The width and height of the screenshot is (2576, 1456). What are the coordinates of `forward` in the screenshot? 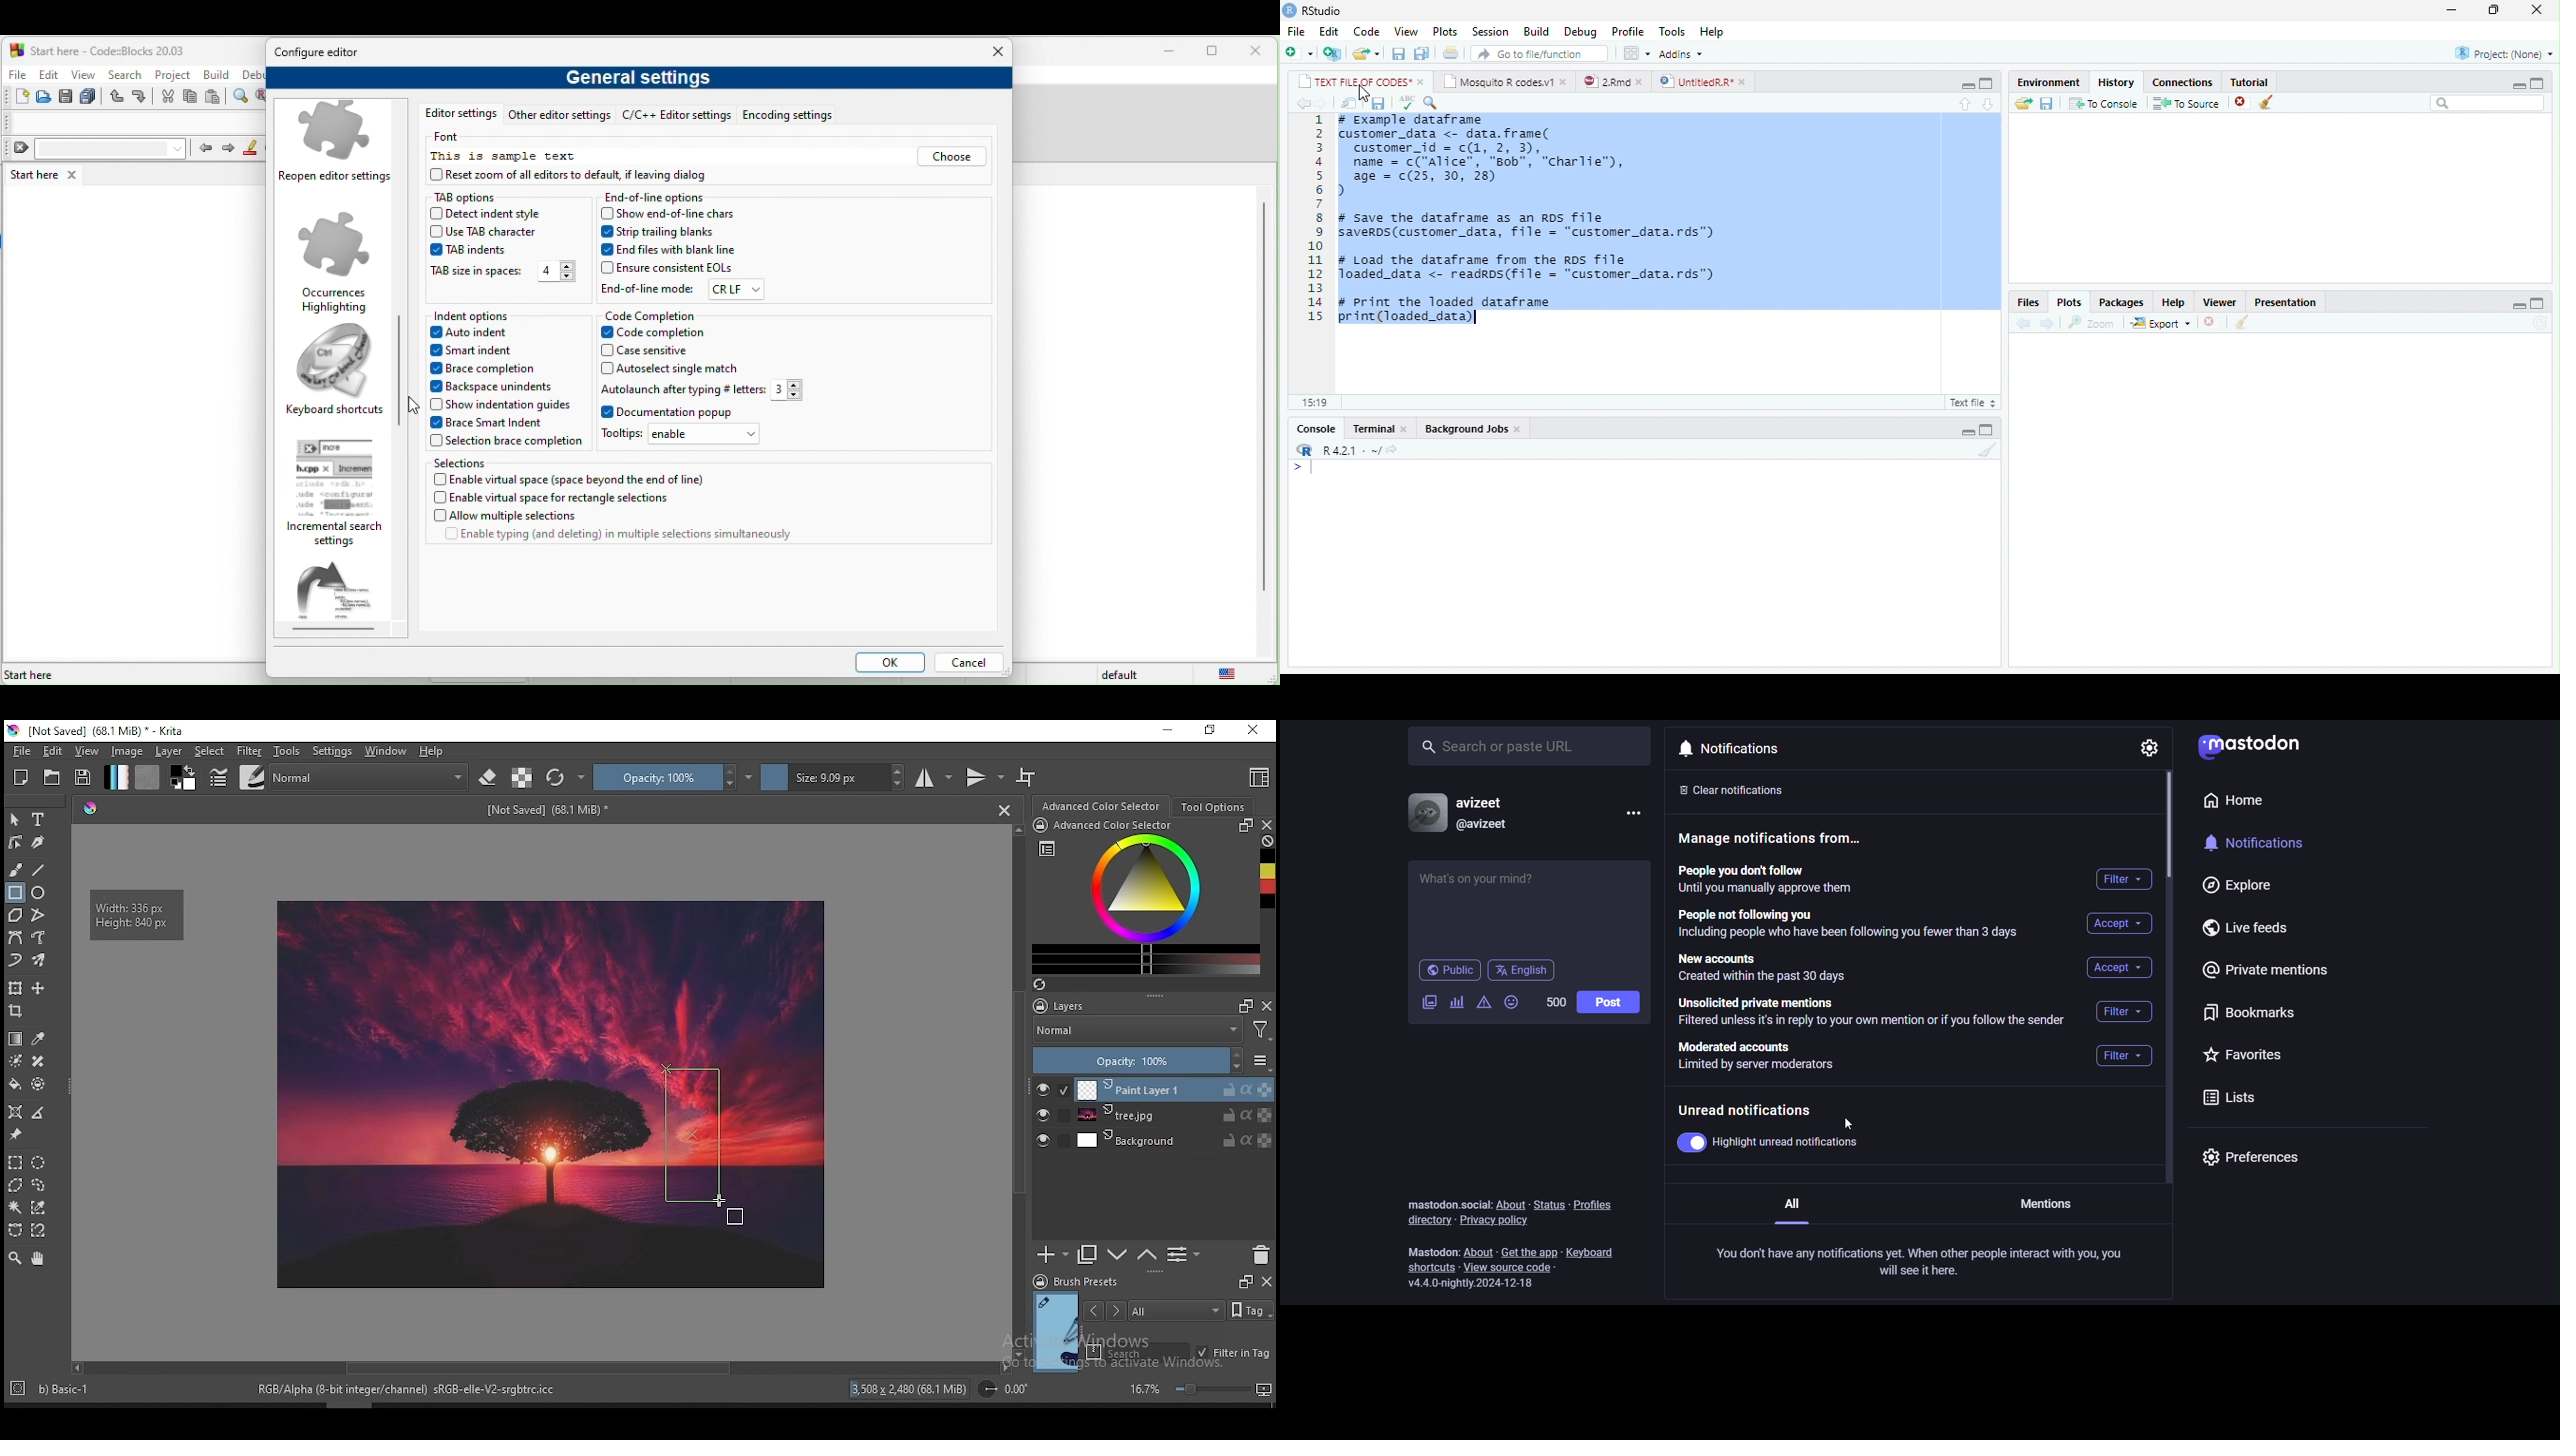 It's located at (1323, 104).